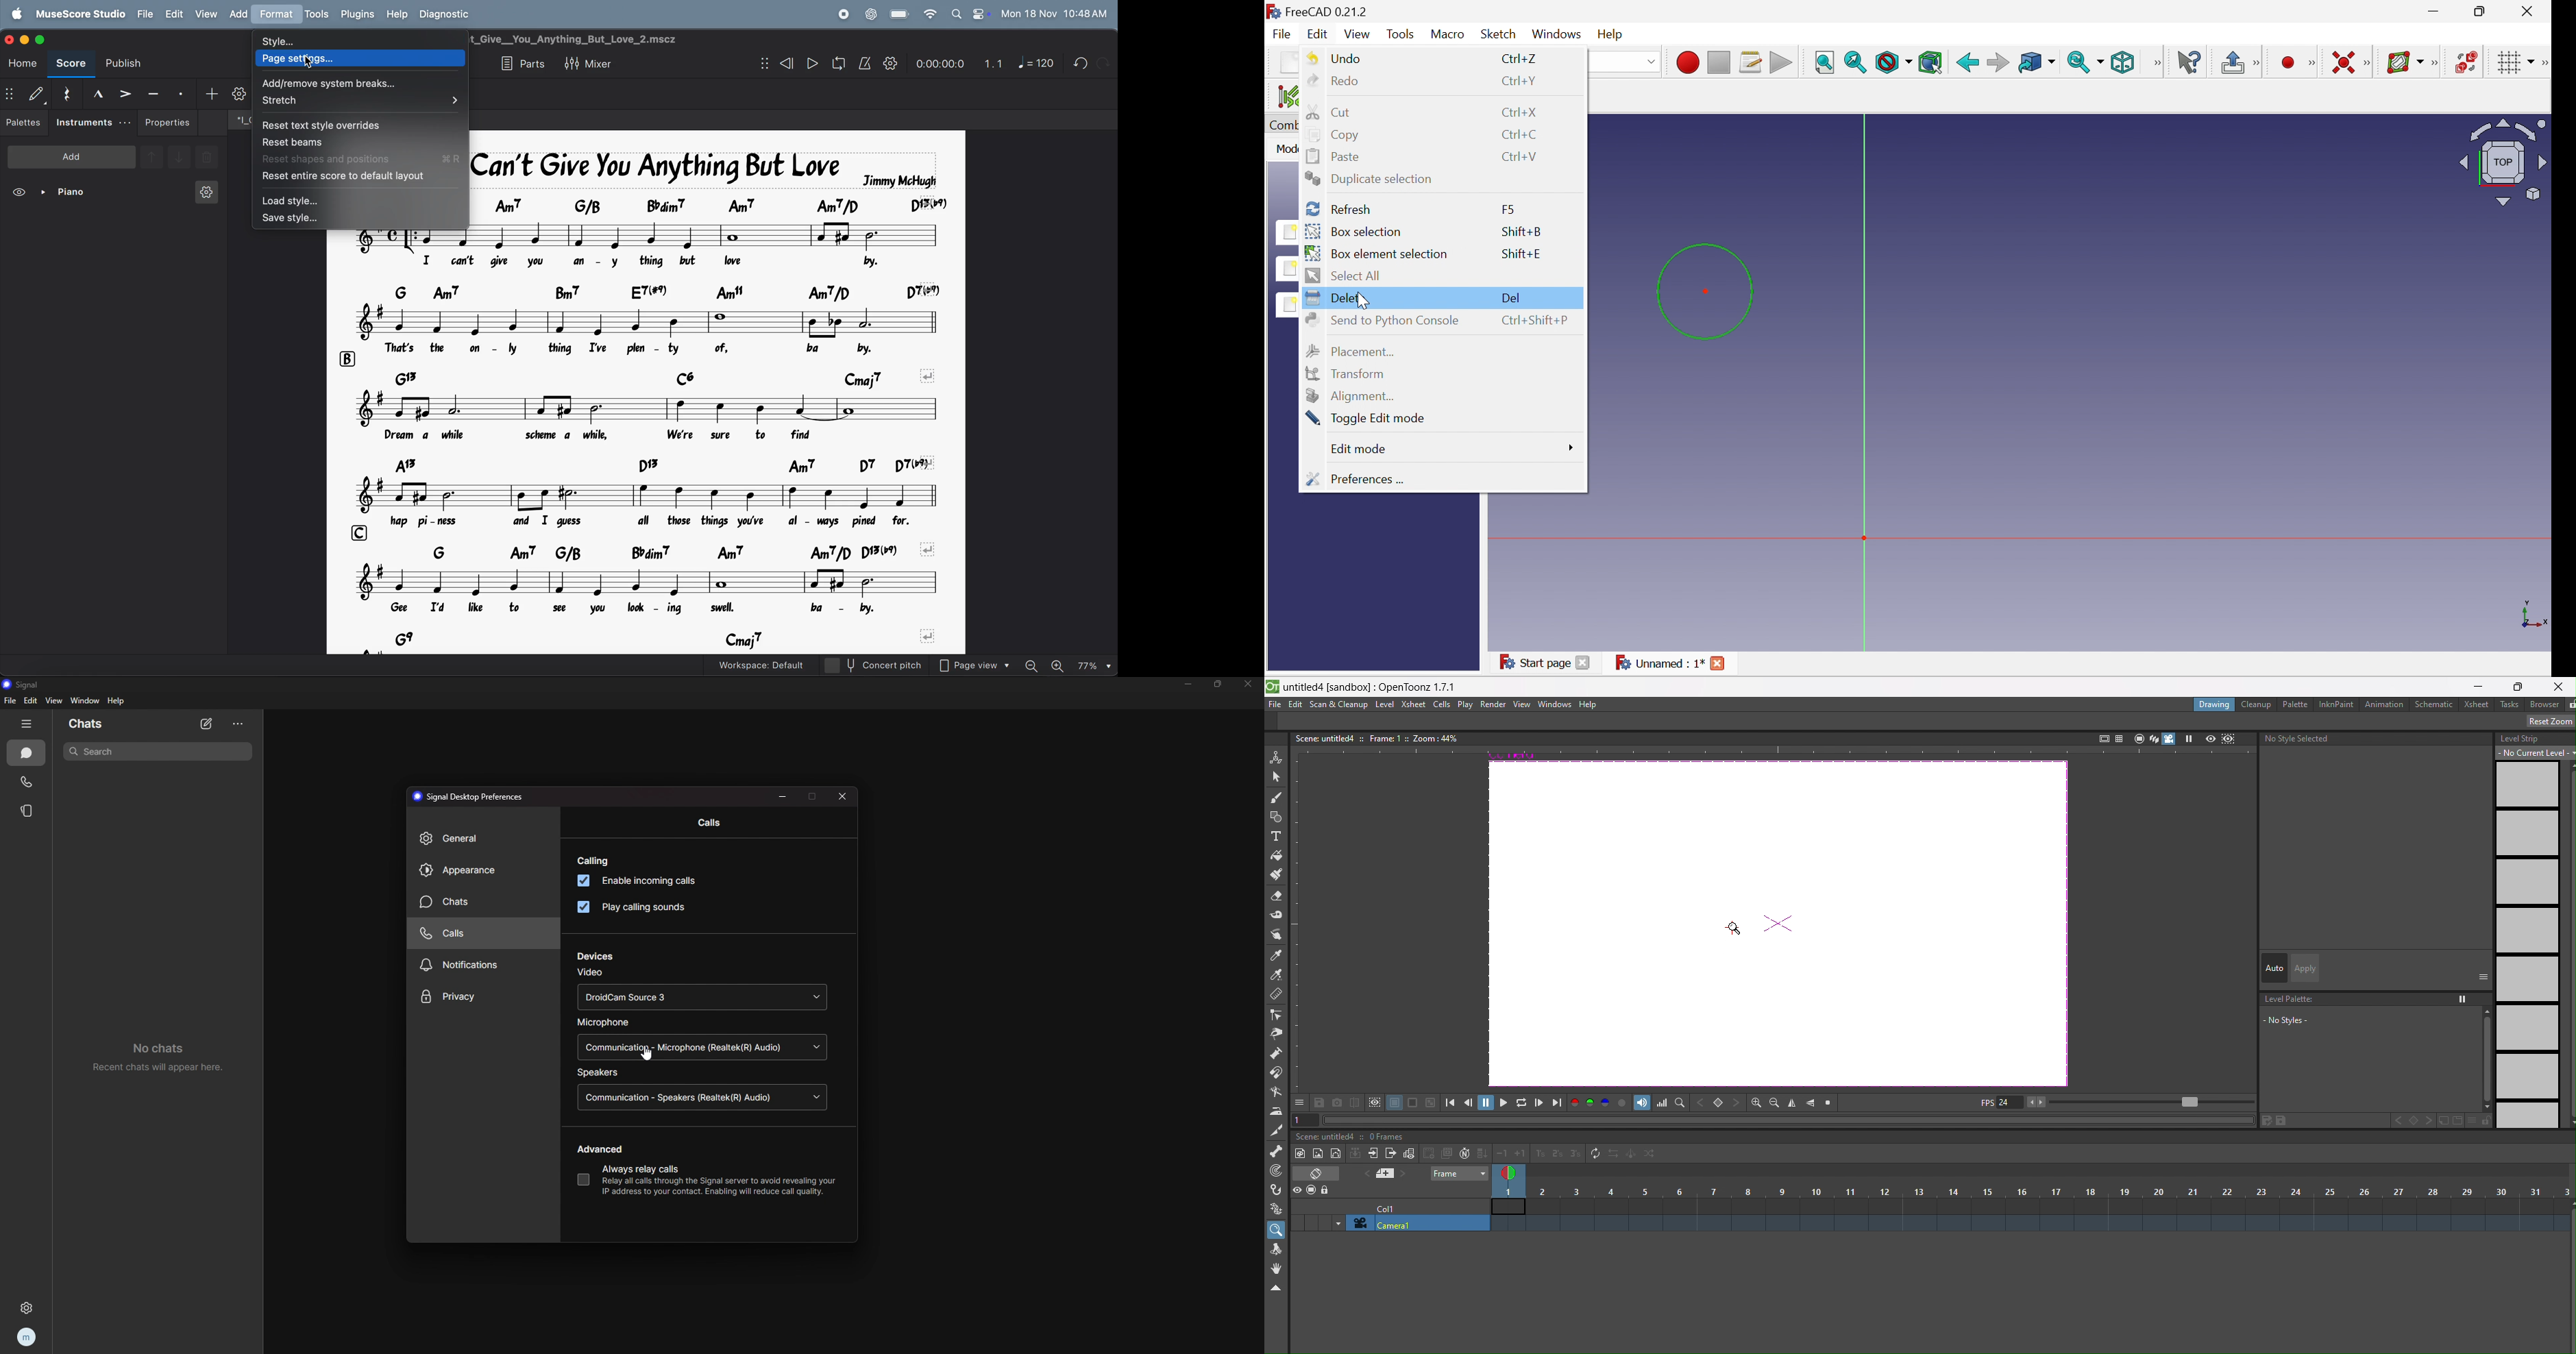 This screenshot has height=1372, width=2576. What do you see at coordinates (2143, 1100) in the screenshot?
I see `playback range slider` at bounding box center [2143, 1100].